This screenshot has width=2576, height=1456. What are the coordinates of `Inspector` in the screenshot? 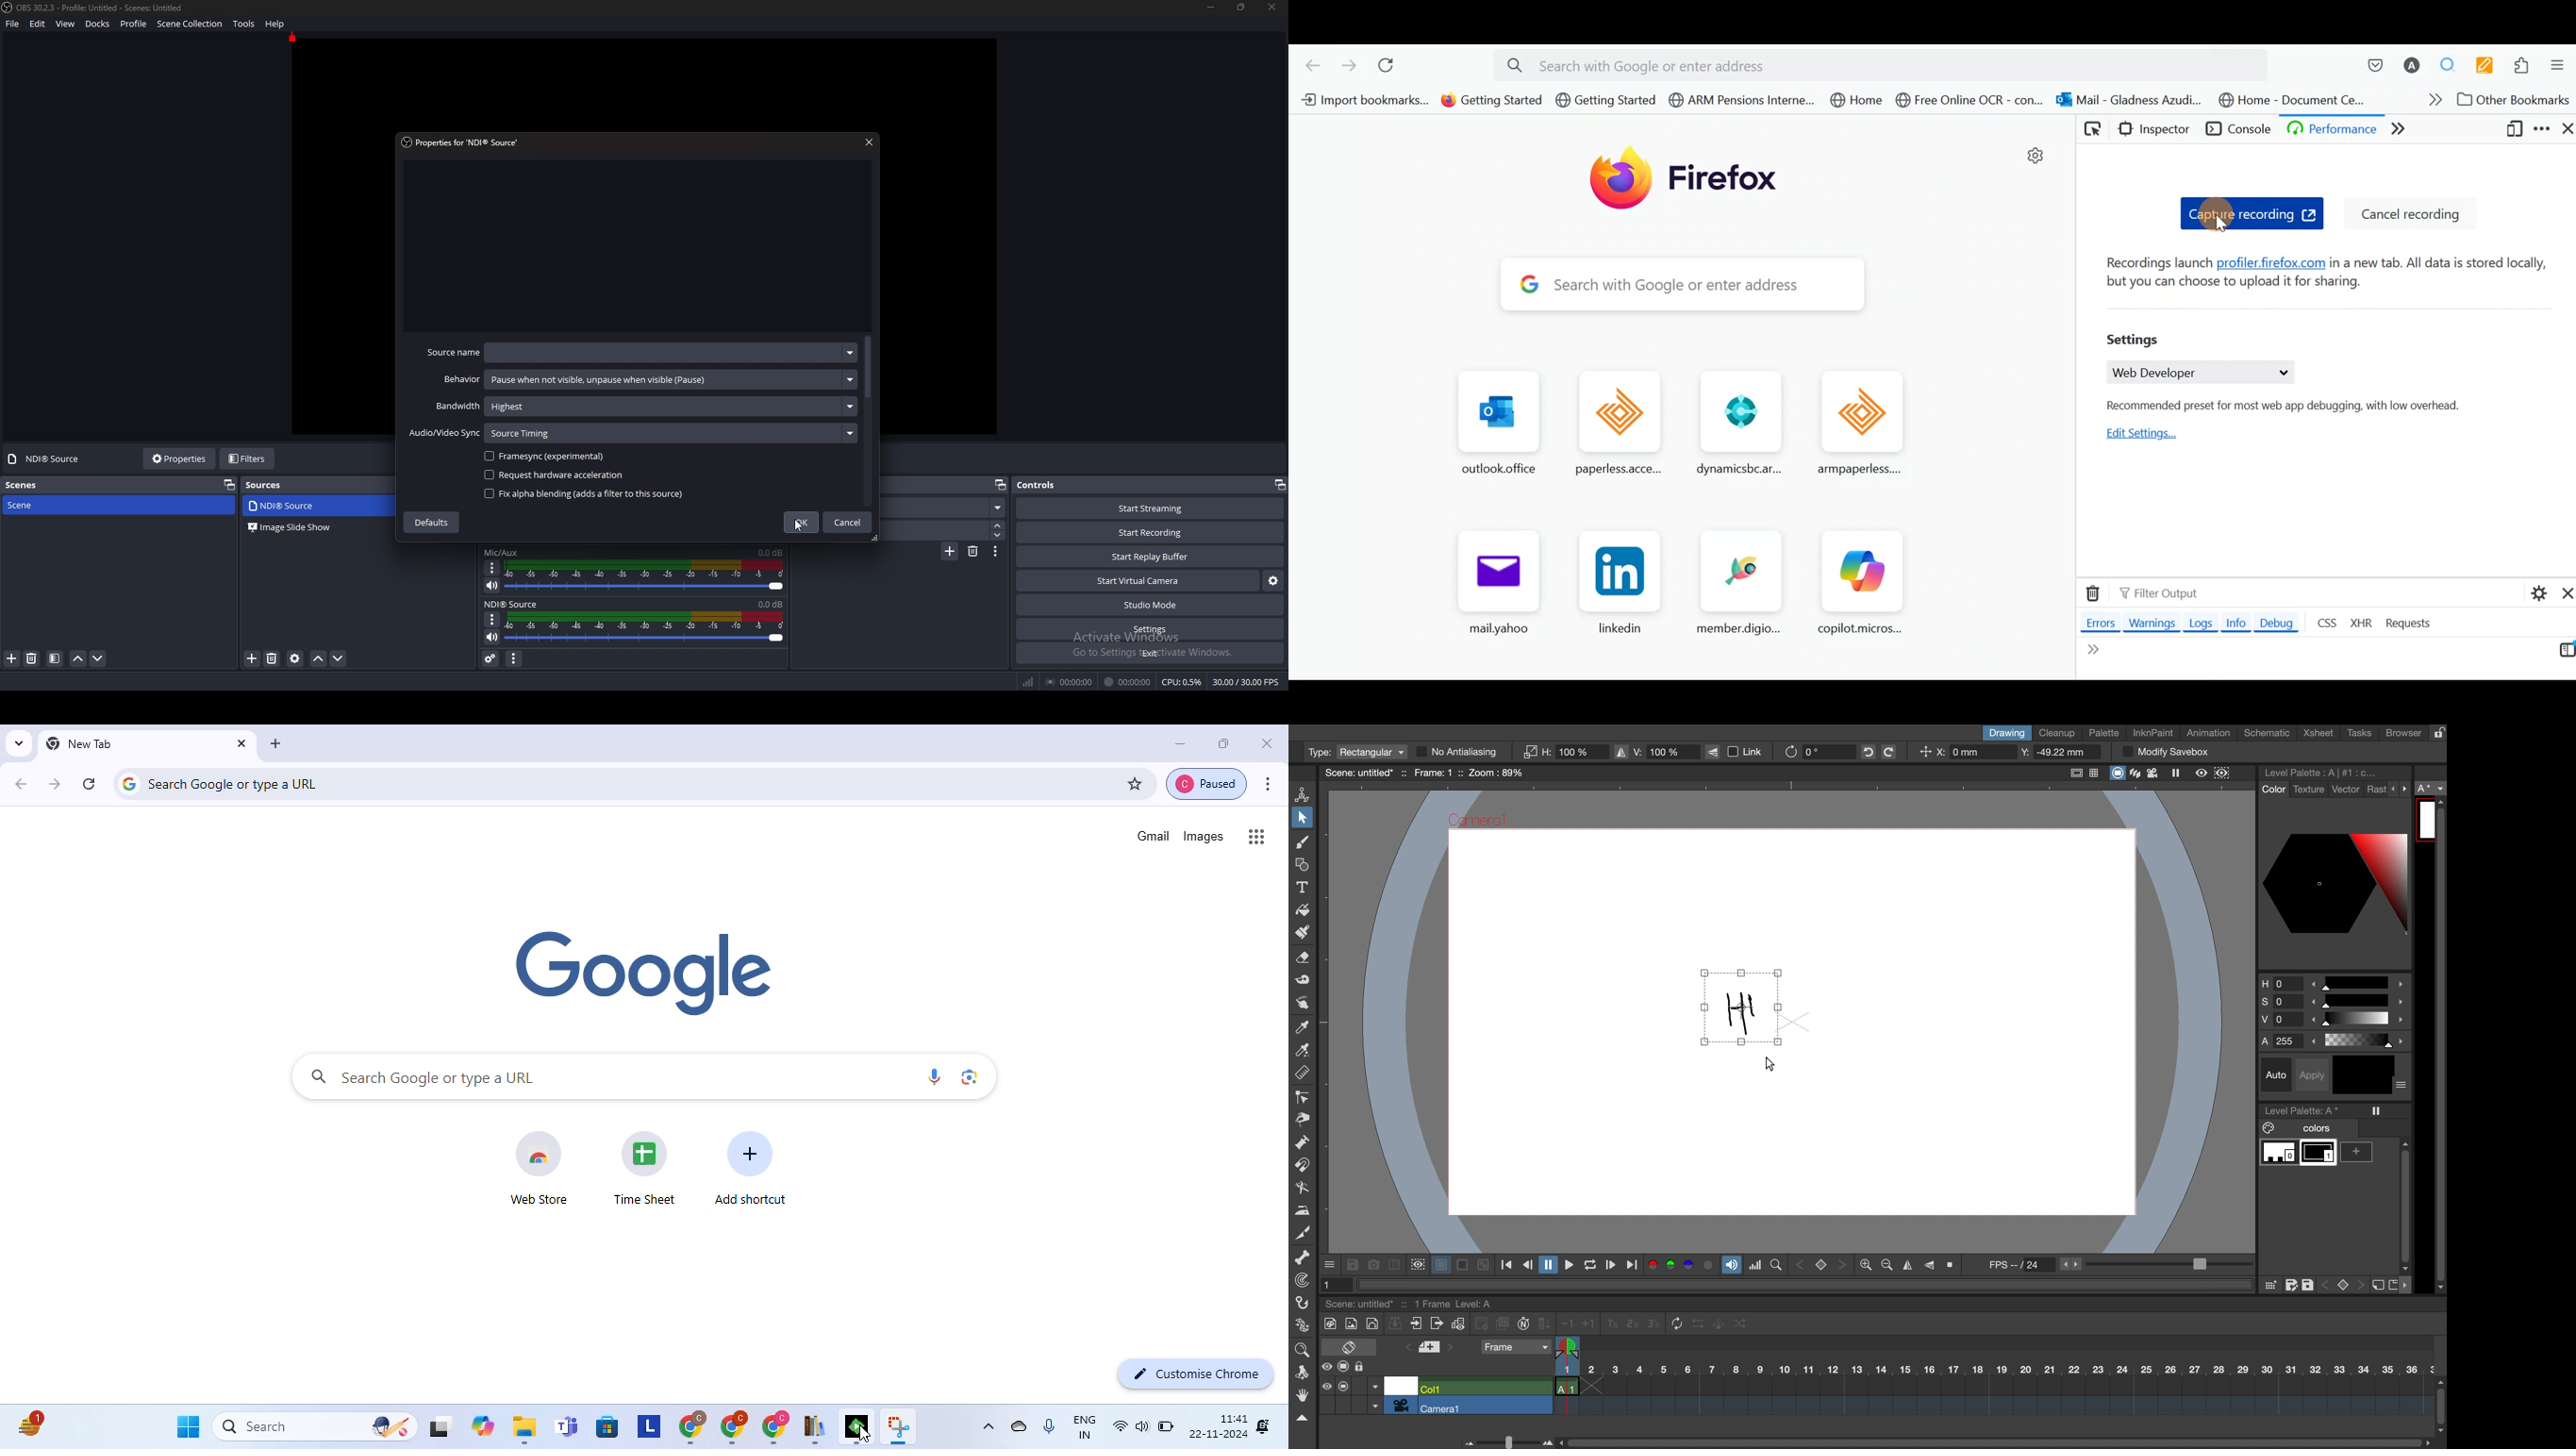 It's located at (2159, 129).